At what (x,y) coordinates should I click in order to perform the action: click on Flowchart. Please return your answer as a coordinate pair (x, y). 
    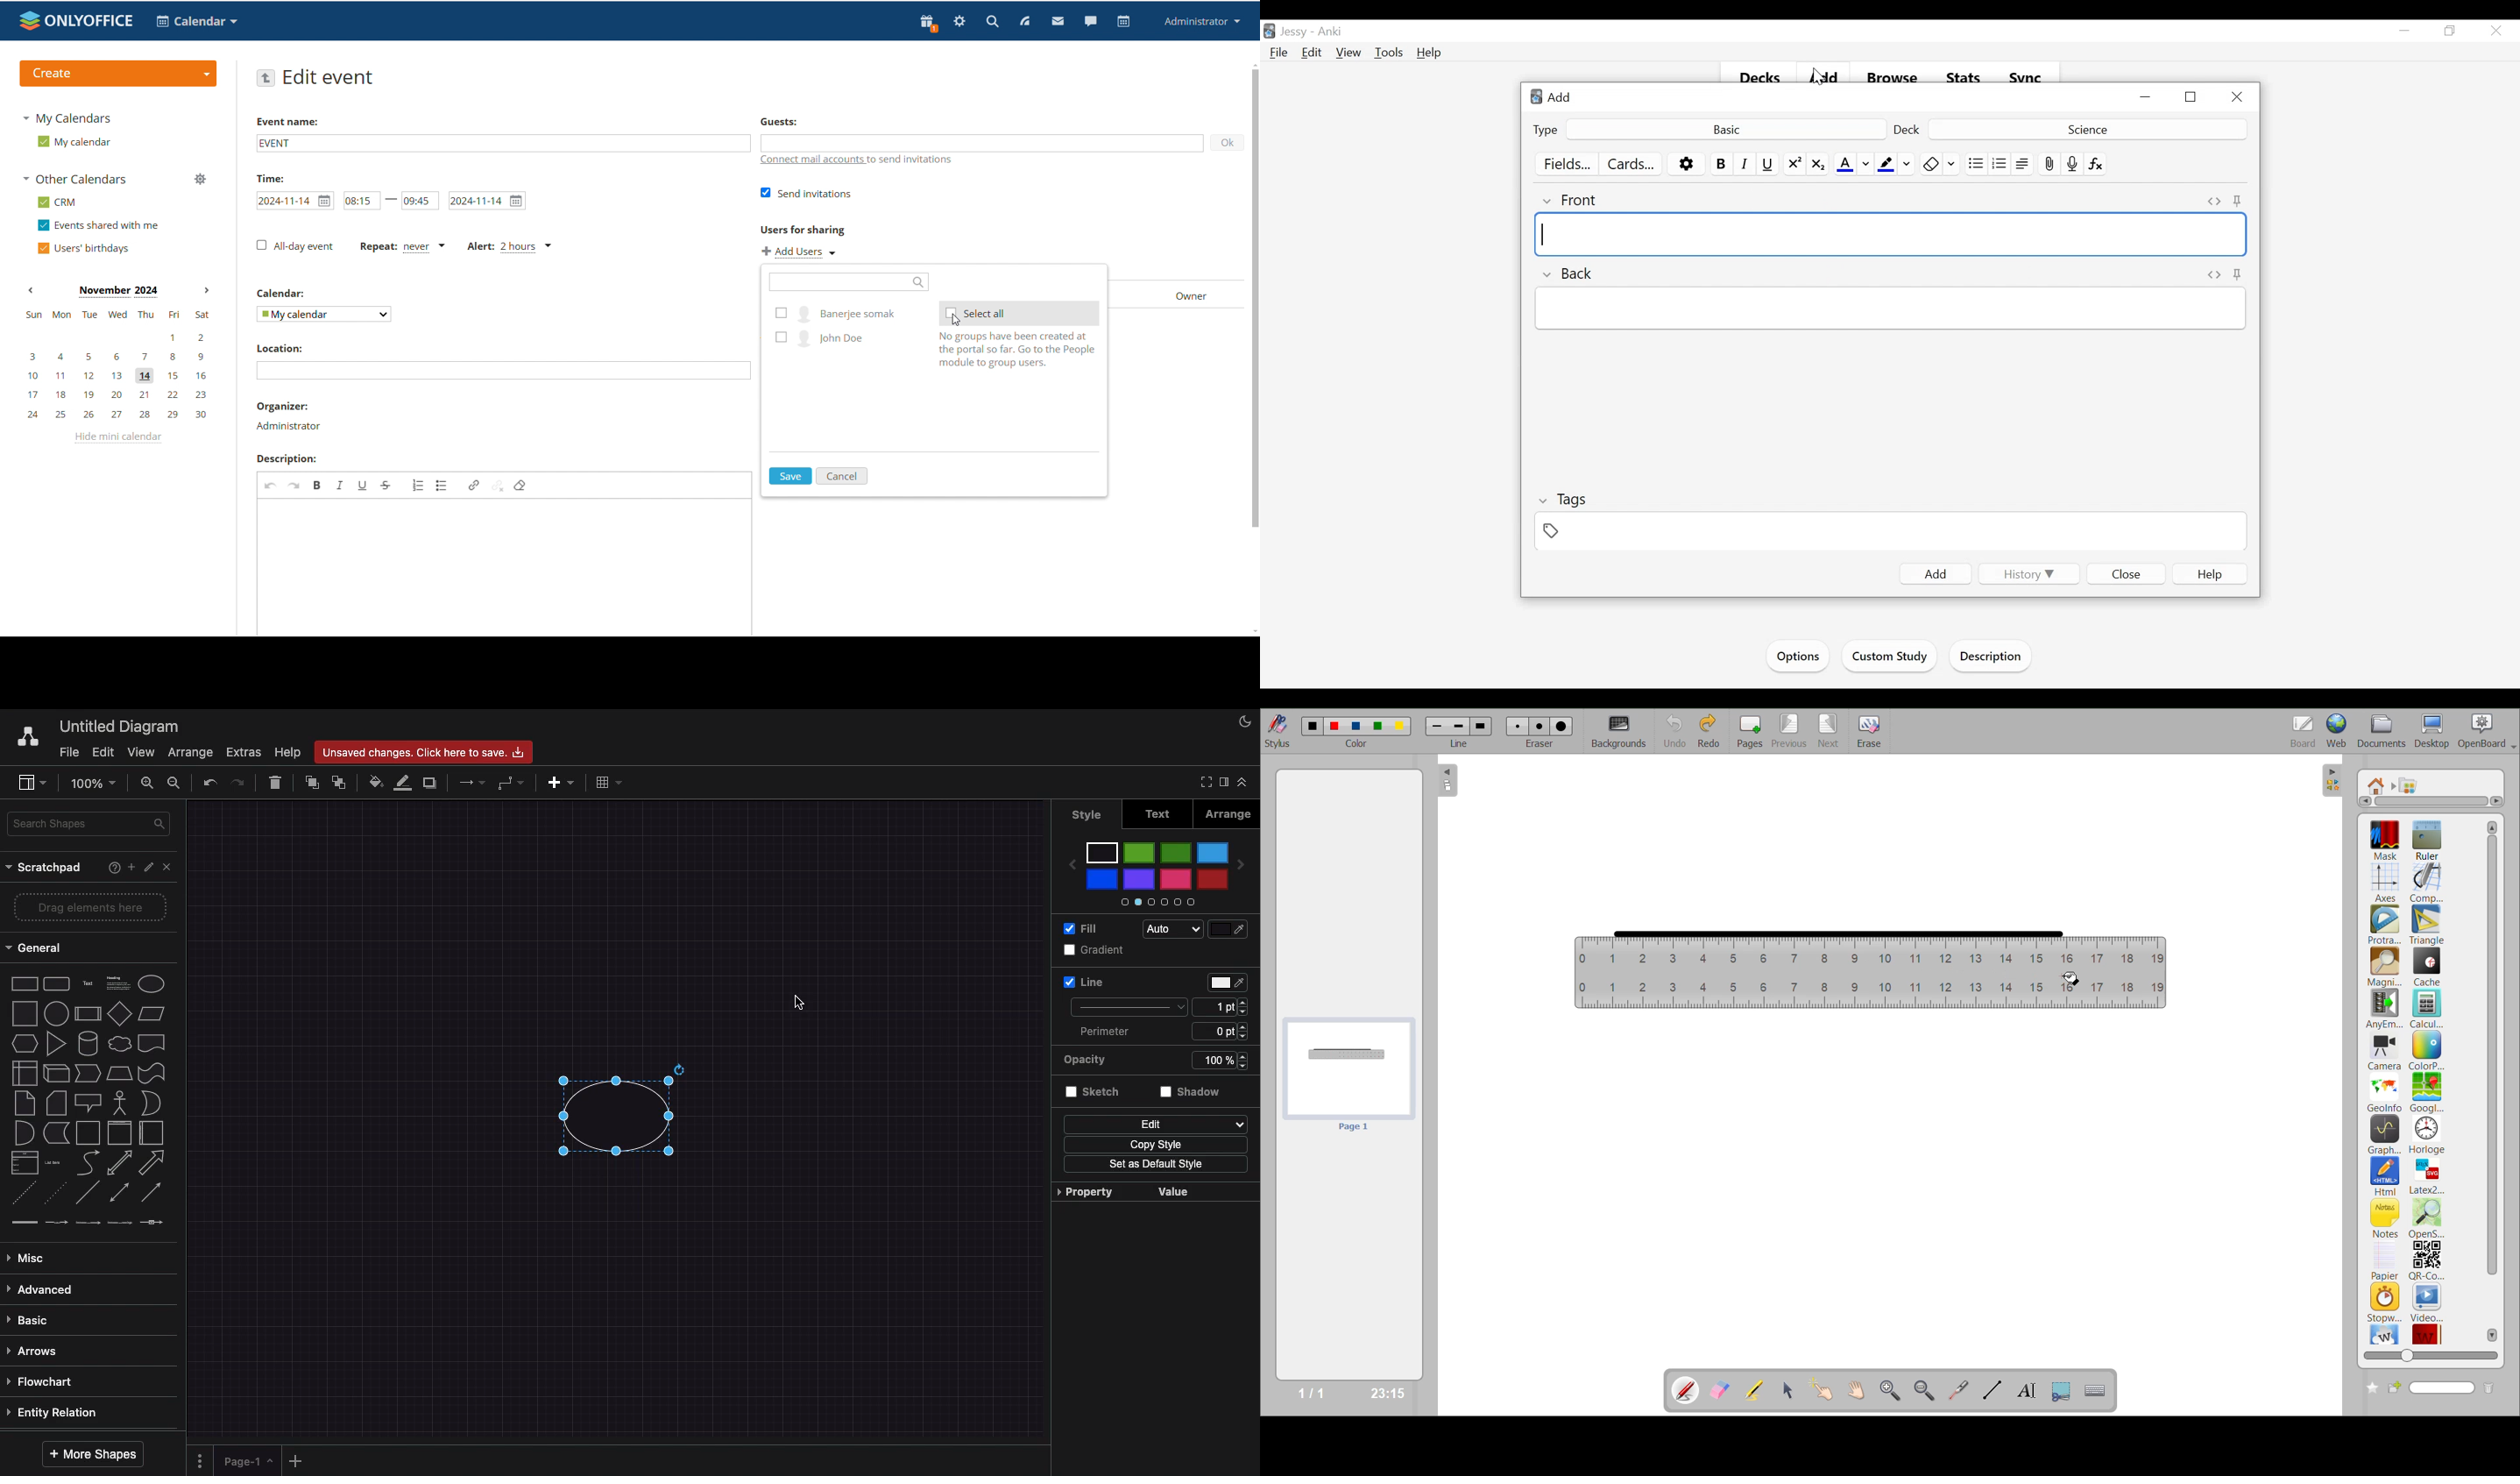
    Looking at the image, I should click on (43, 1381).